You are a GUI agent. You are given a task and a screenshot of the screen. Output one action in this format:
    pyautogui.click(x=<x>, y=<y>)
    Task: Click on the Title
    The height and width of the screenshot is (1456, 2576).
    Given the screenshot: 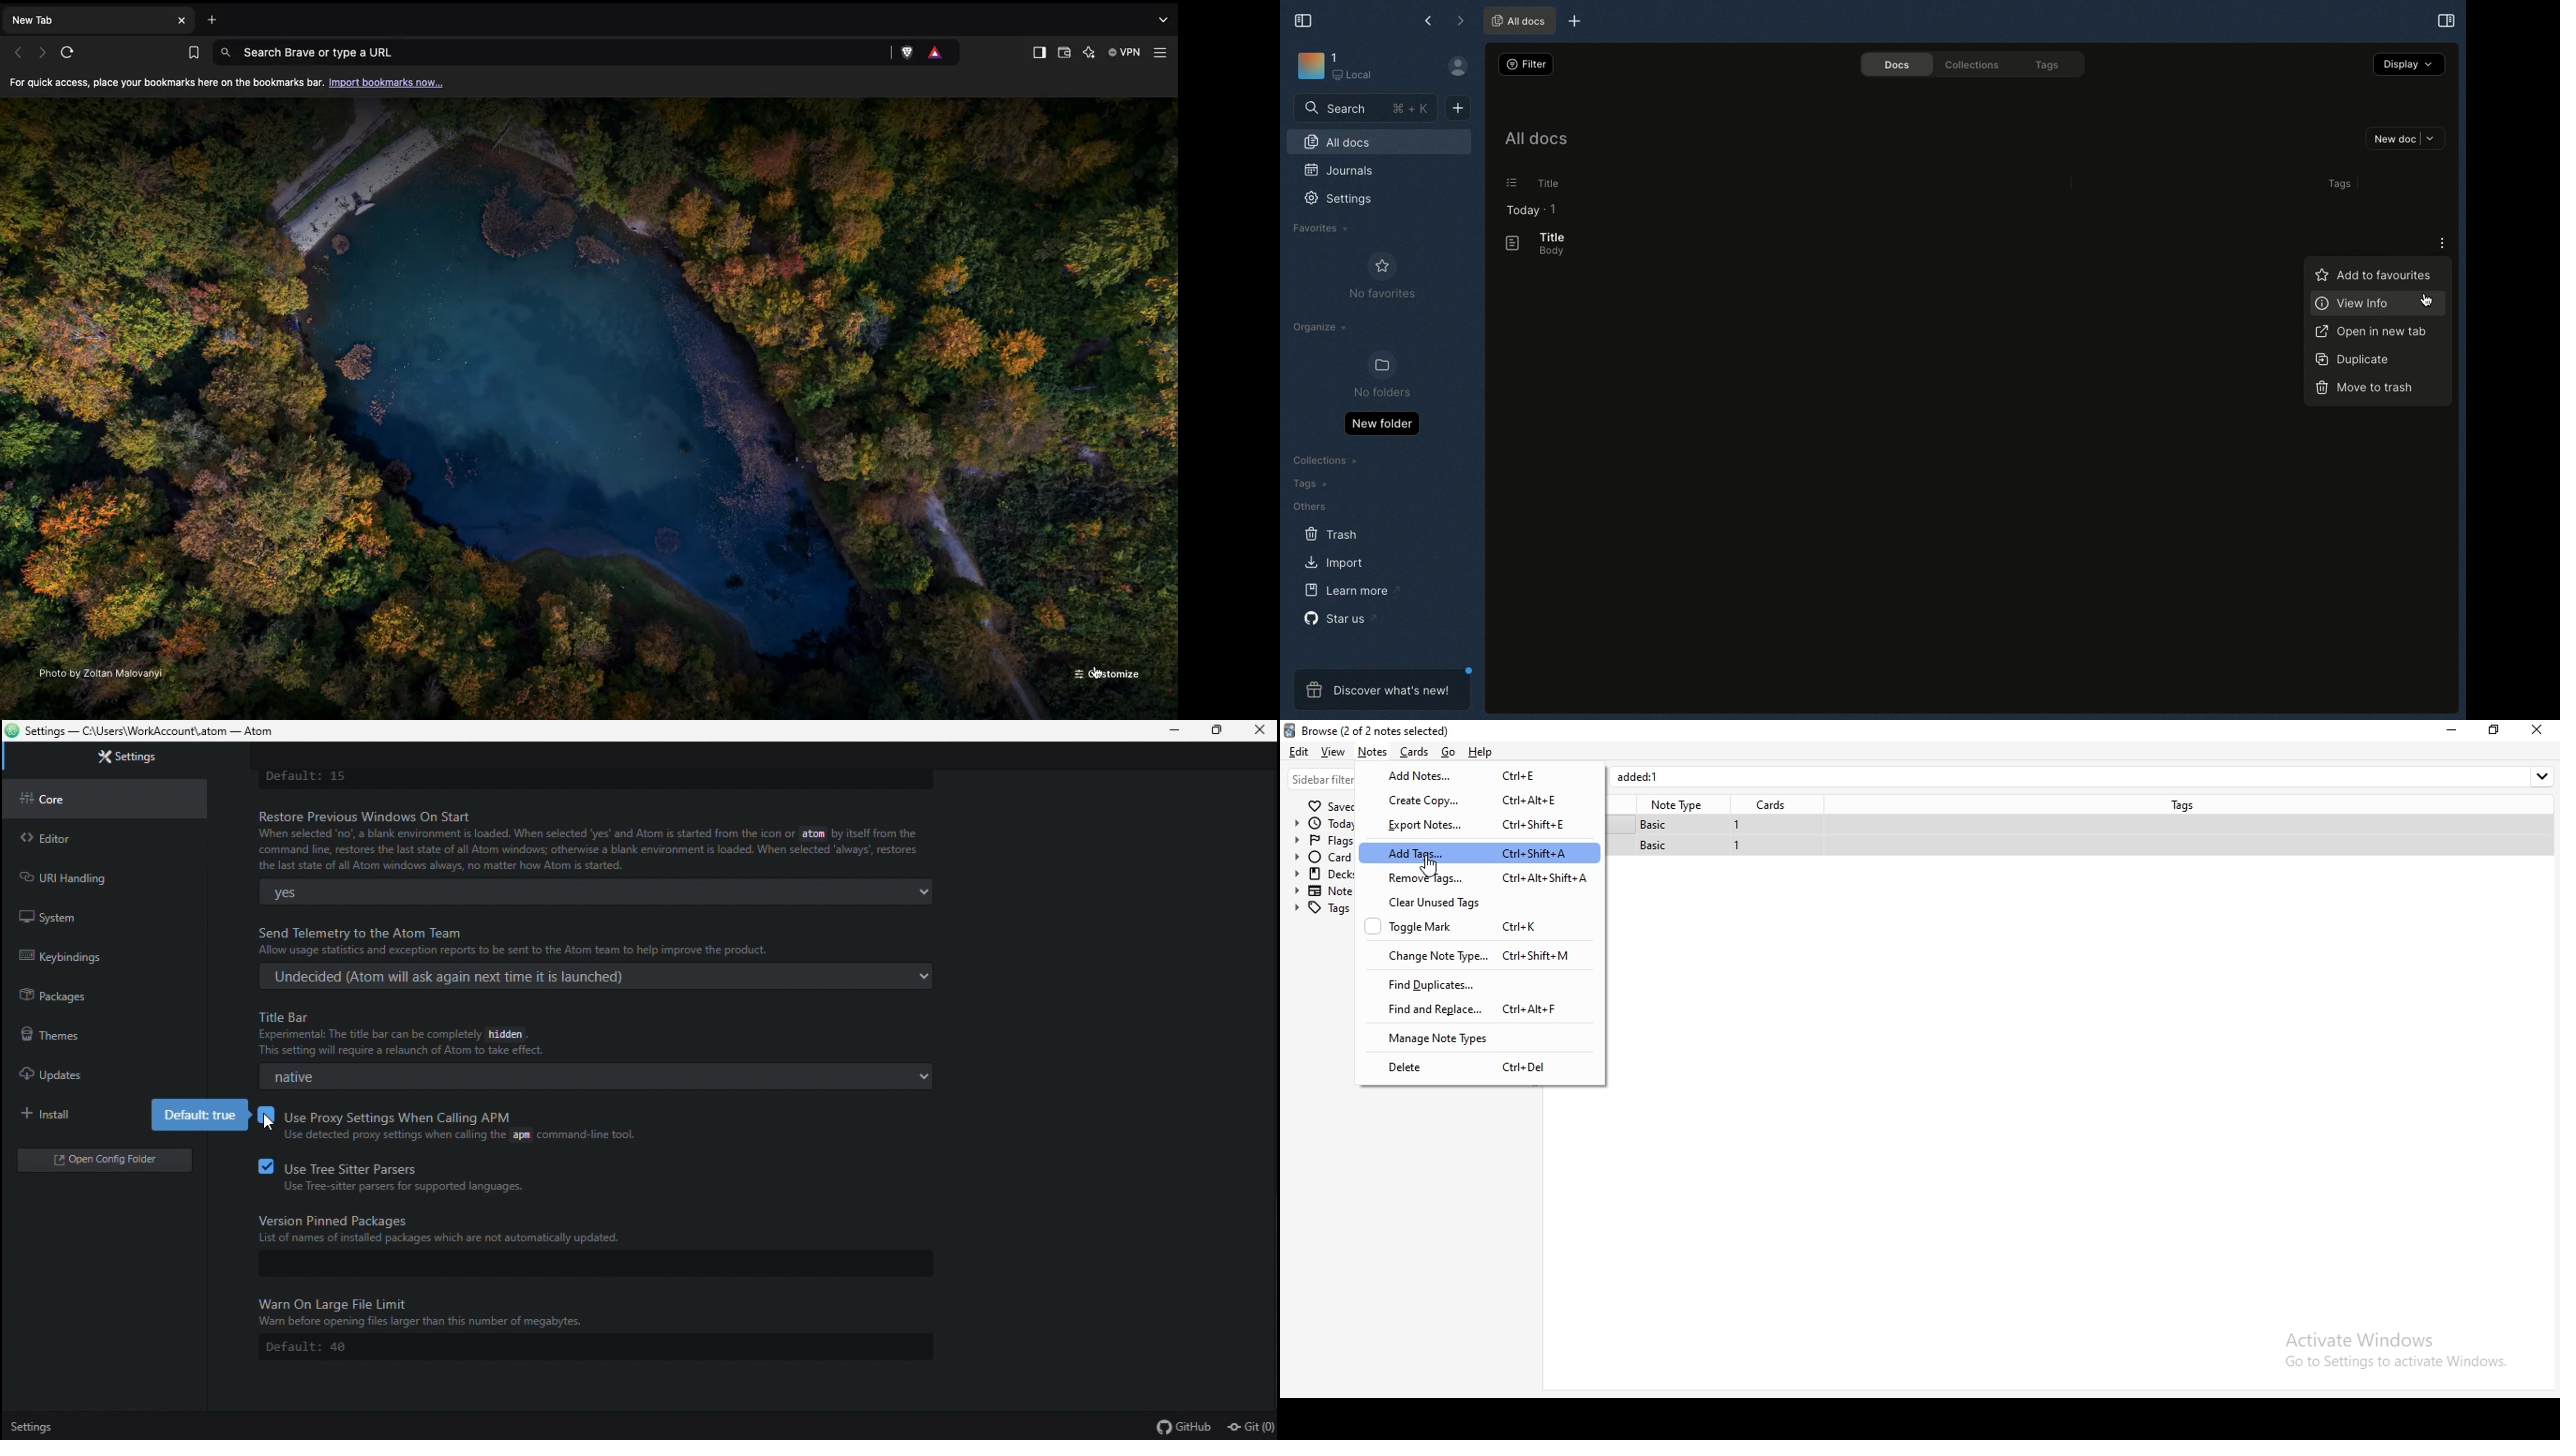 What is the action you would take?
    pyautogui.click(x=1545, y=184)
    